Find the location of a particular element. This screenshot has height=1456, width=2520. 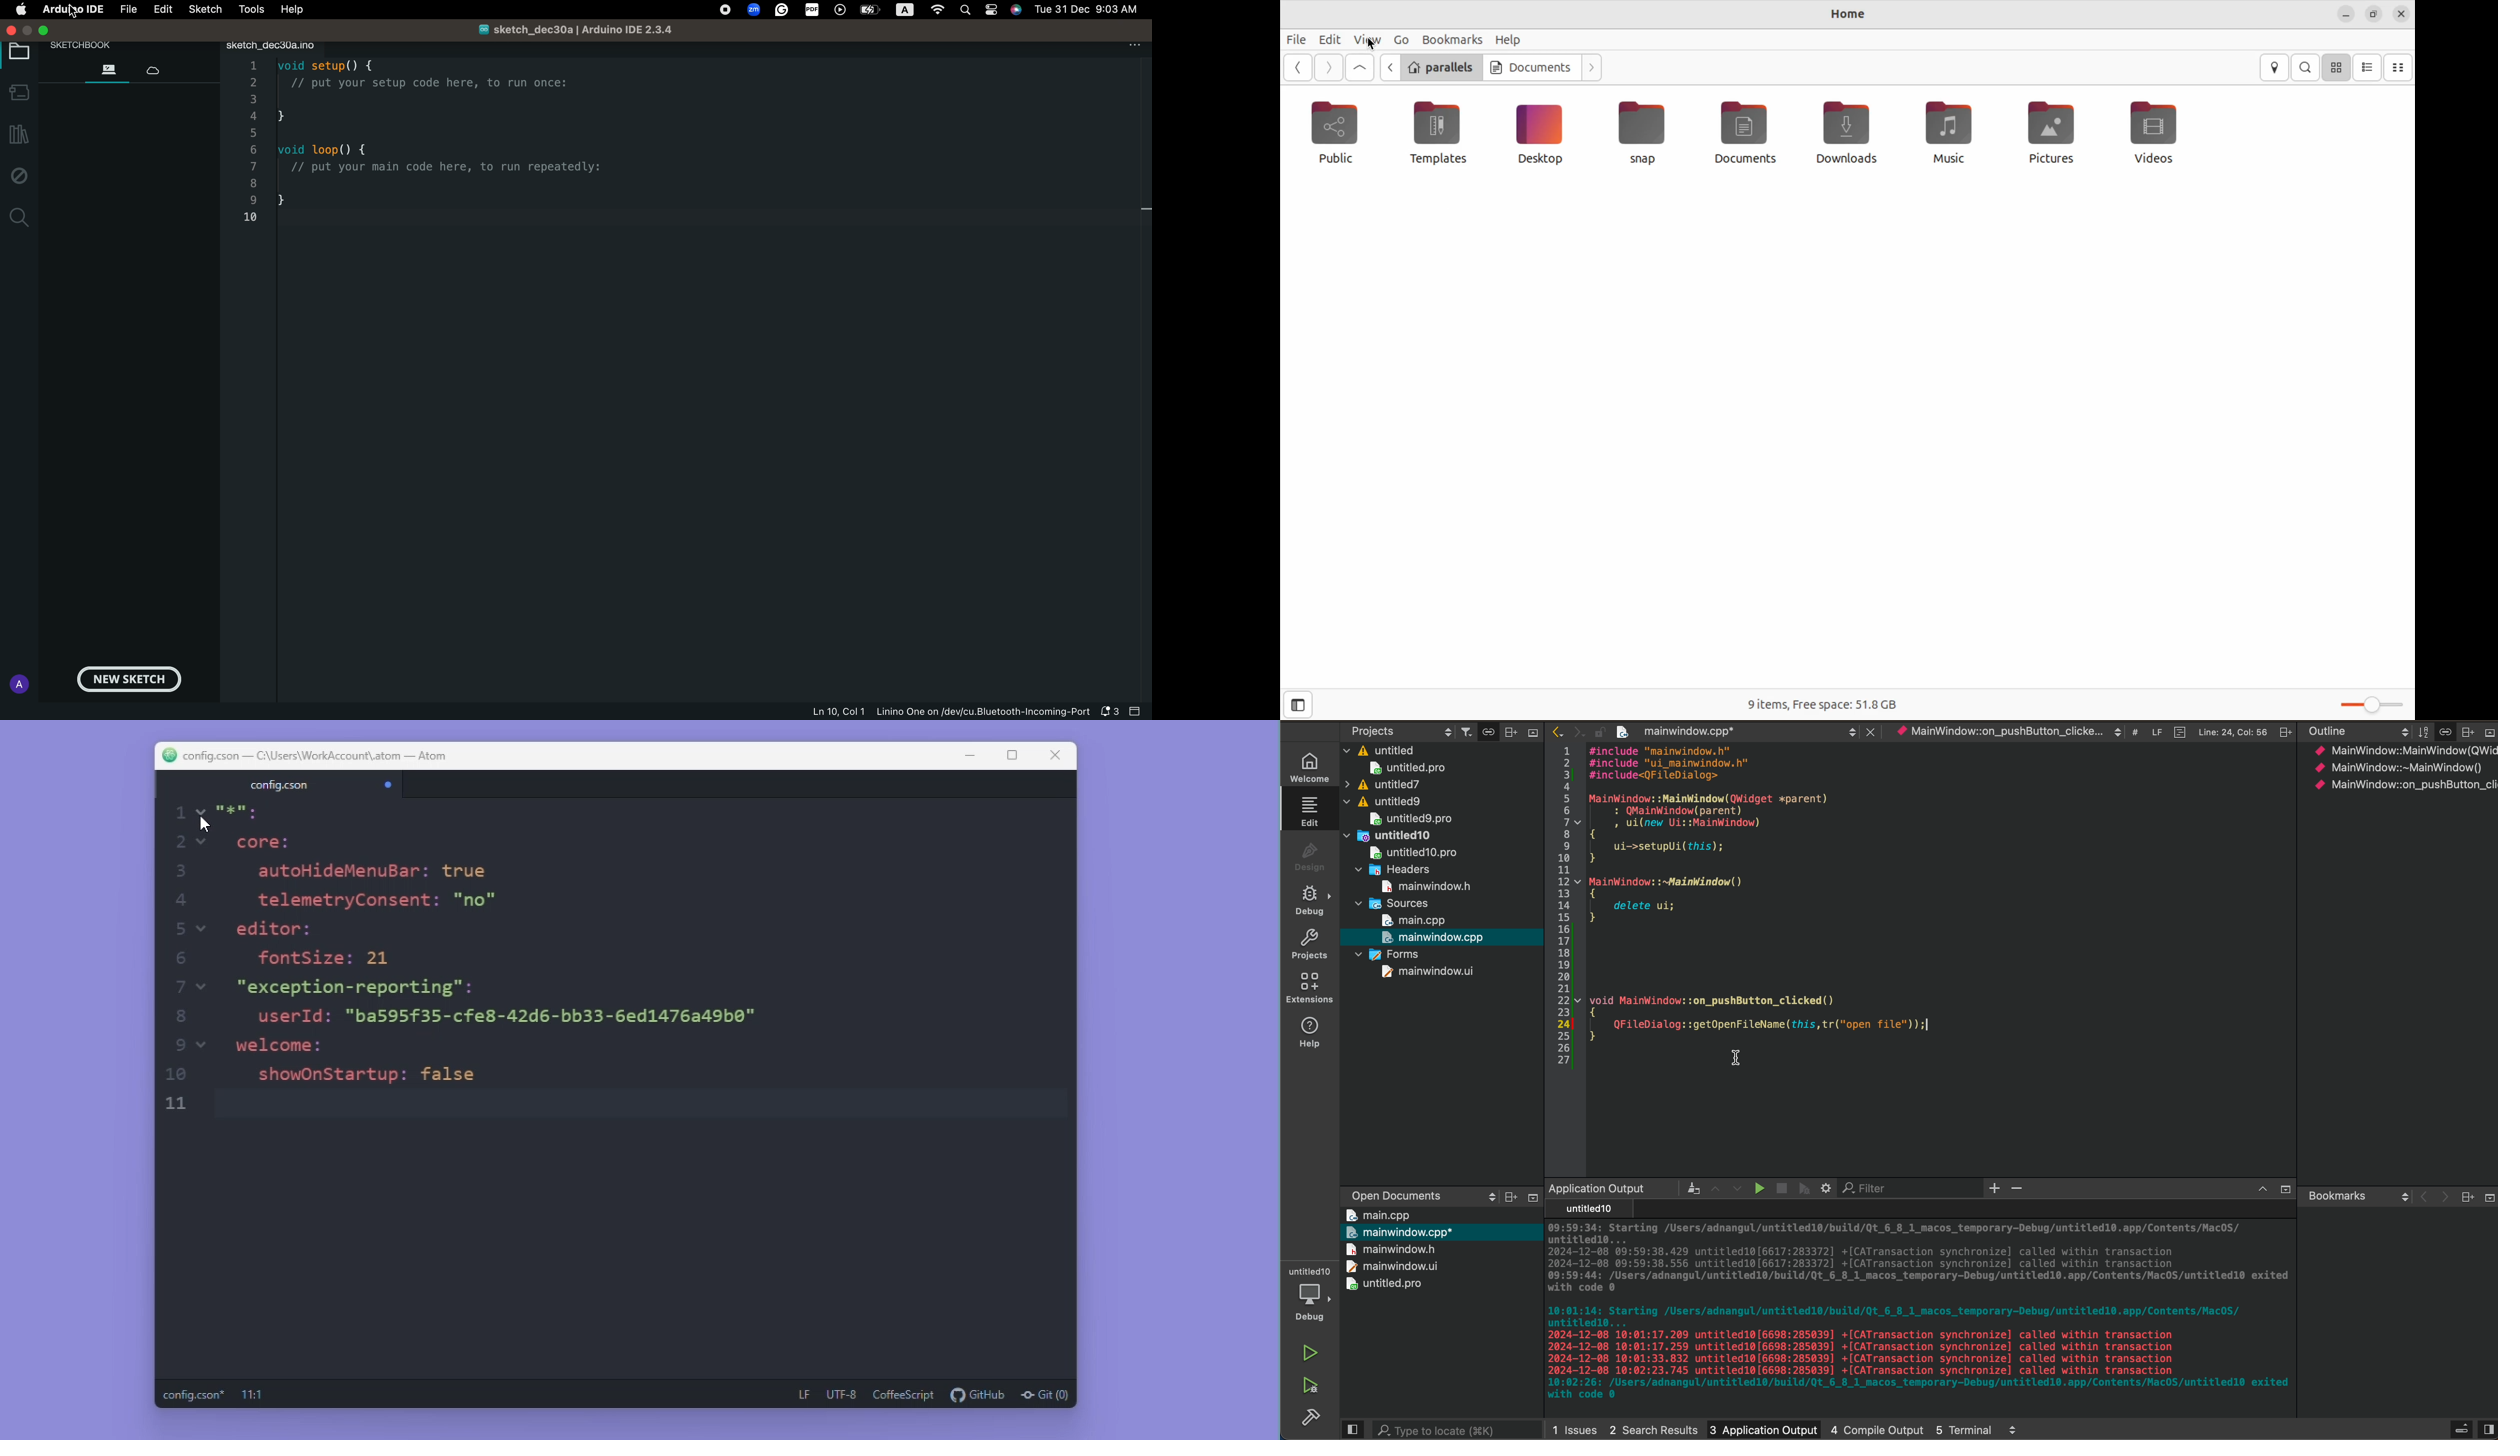

untitled10 is located at coordinates (1586, 1209).